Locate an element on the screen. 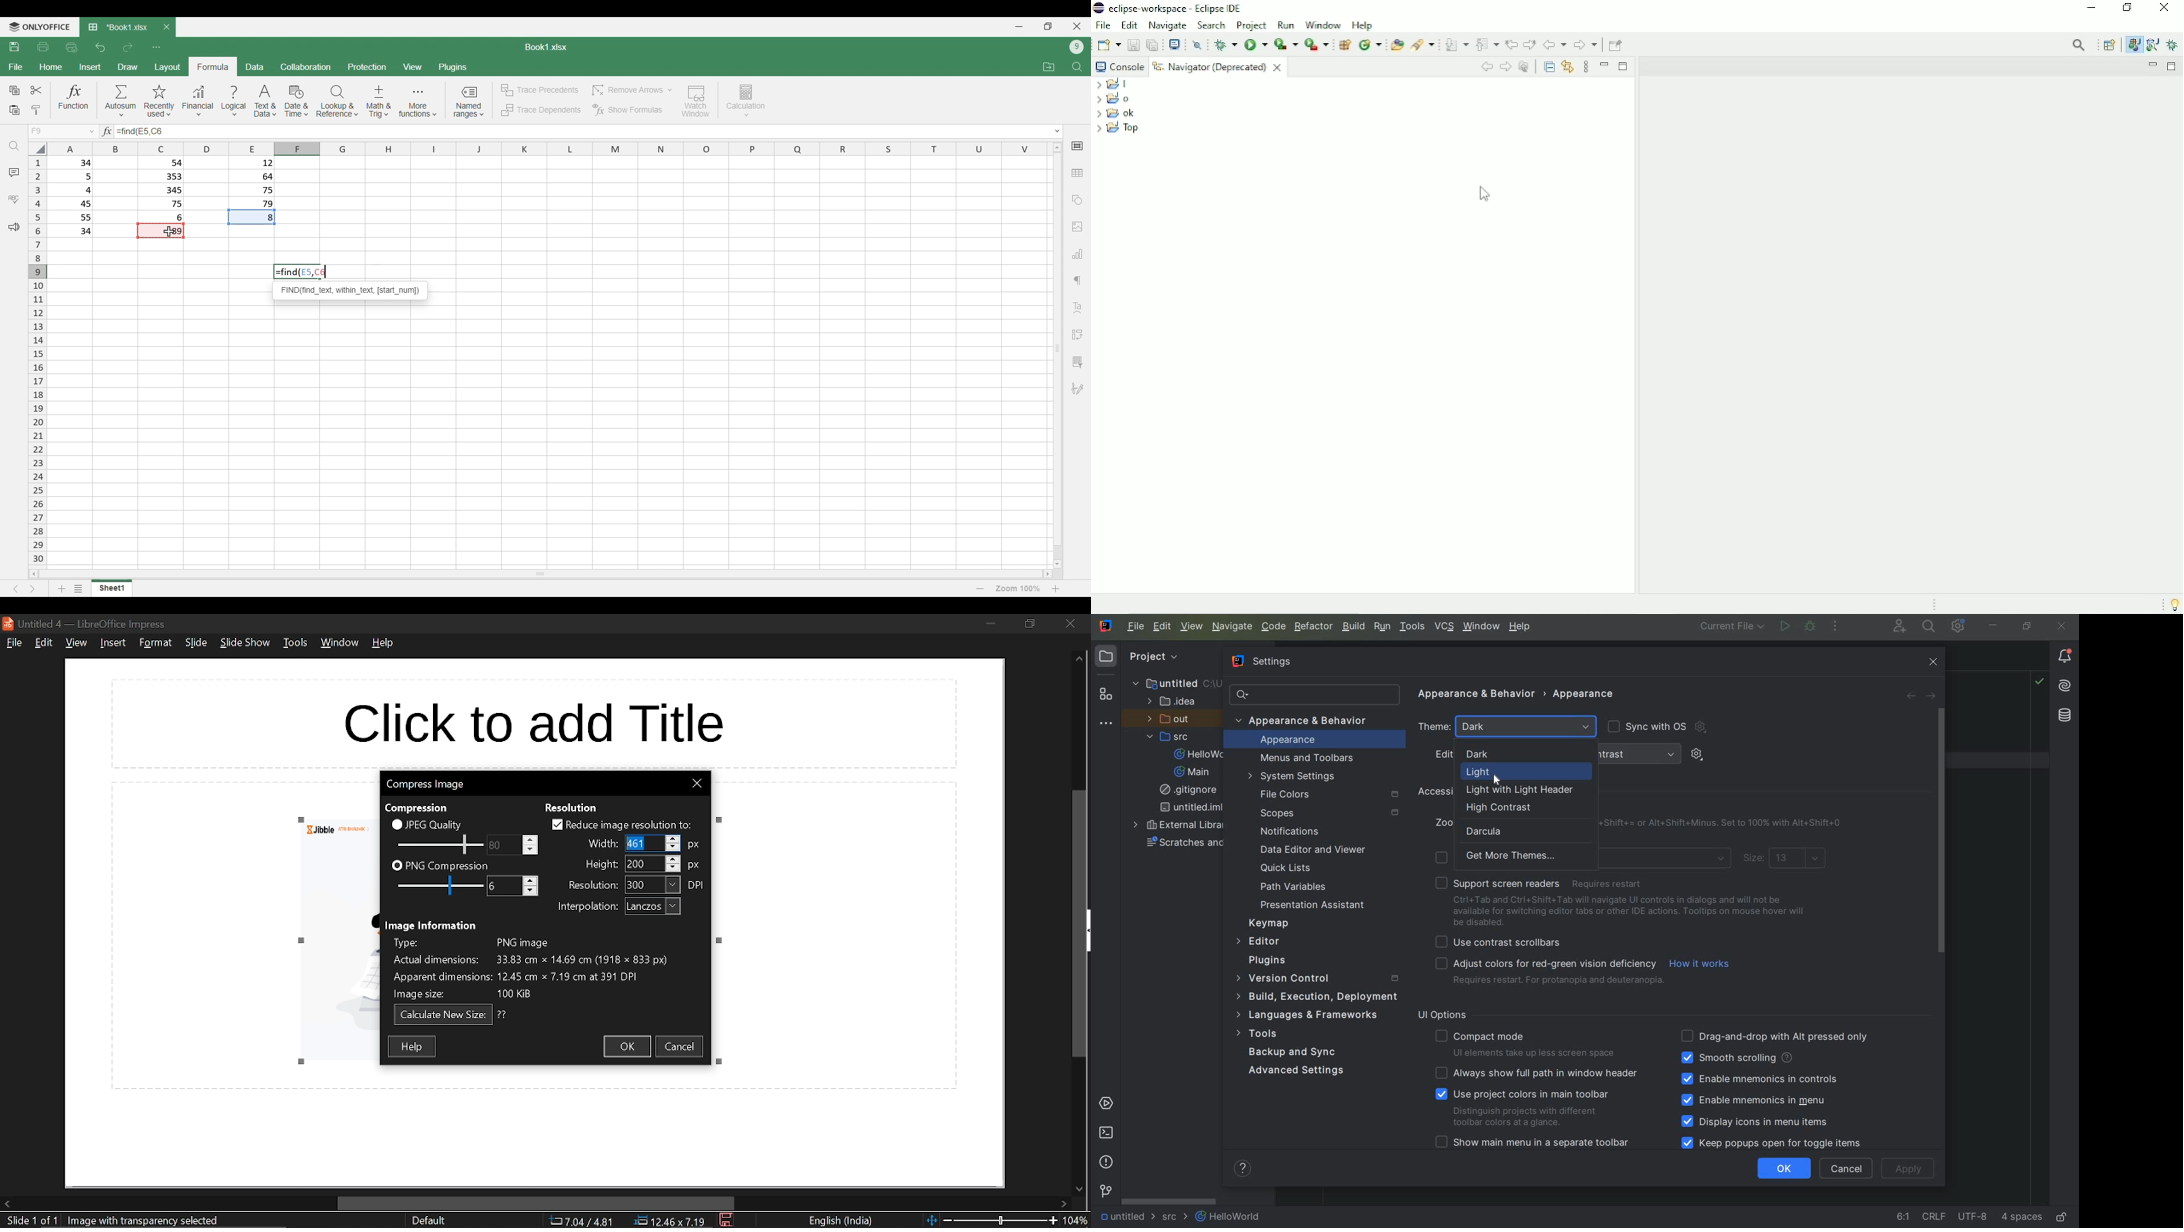  edit is located at coordinates (43, 643).